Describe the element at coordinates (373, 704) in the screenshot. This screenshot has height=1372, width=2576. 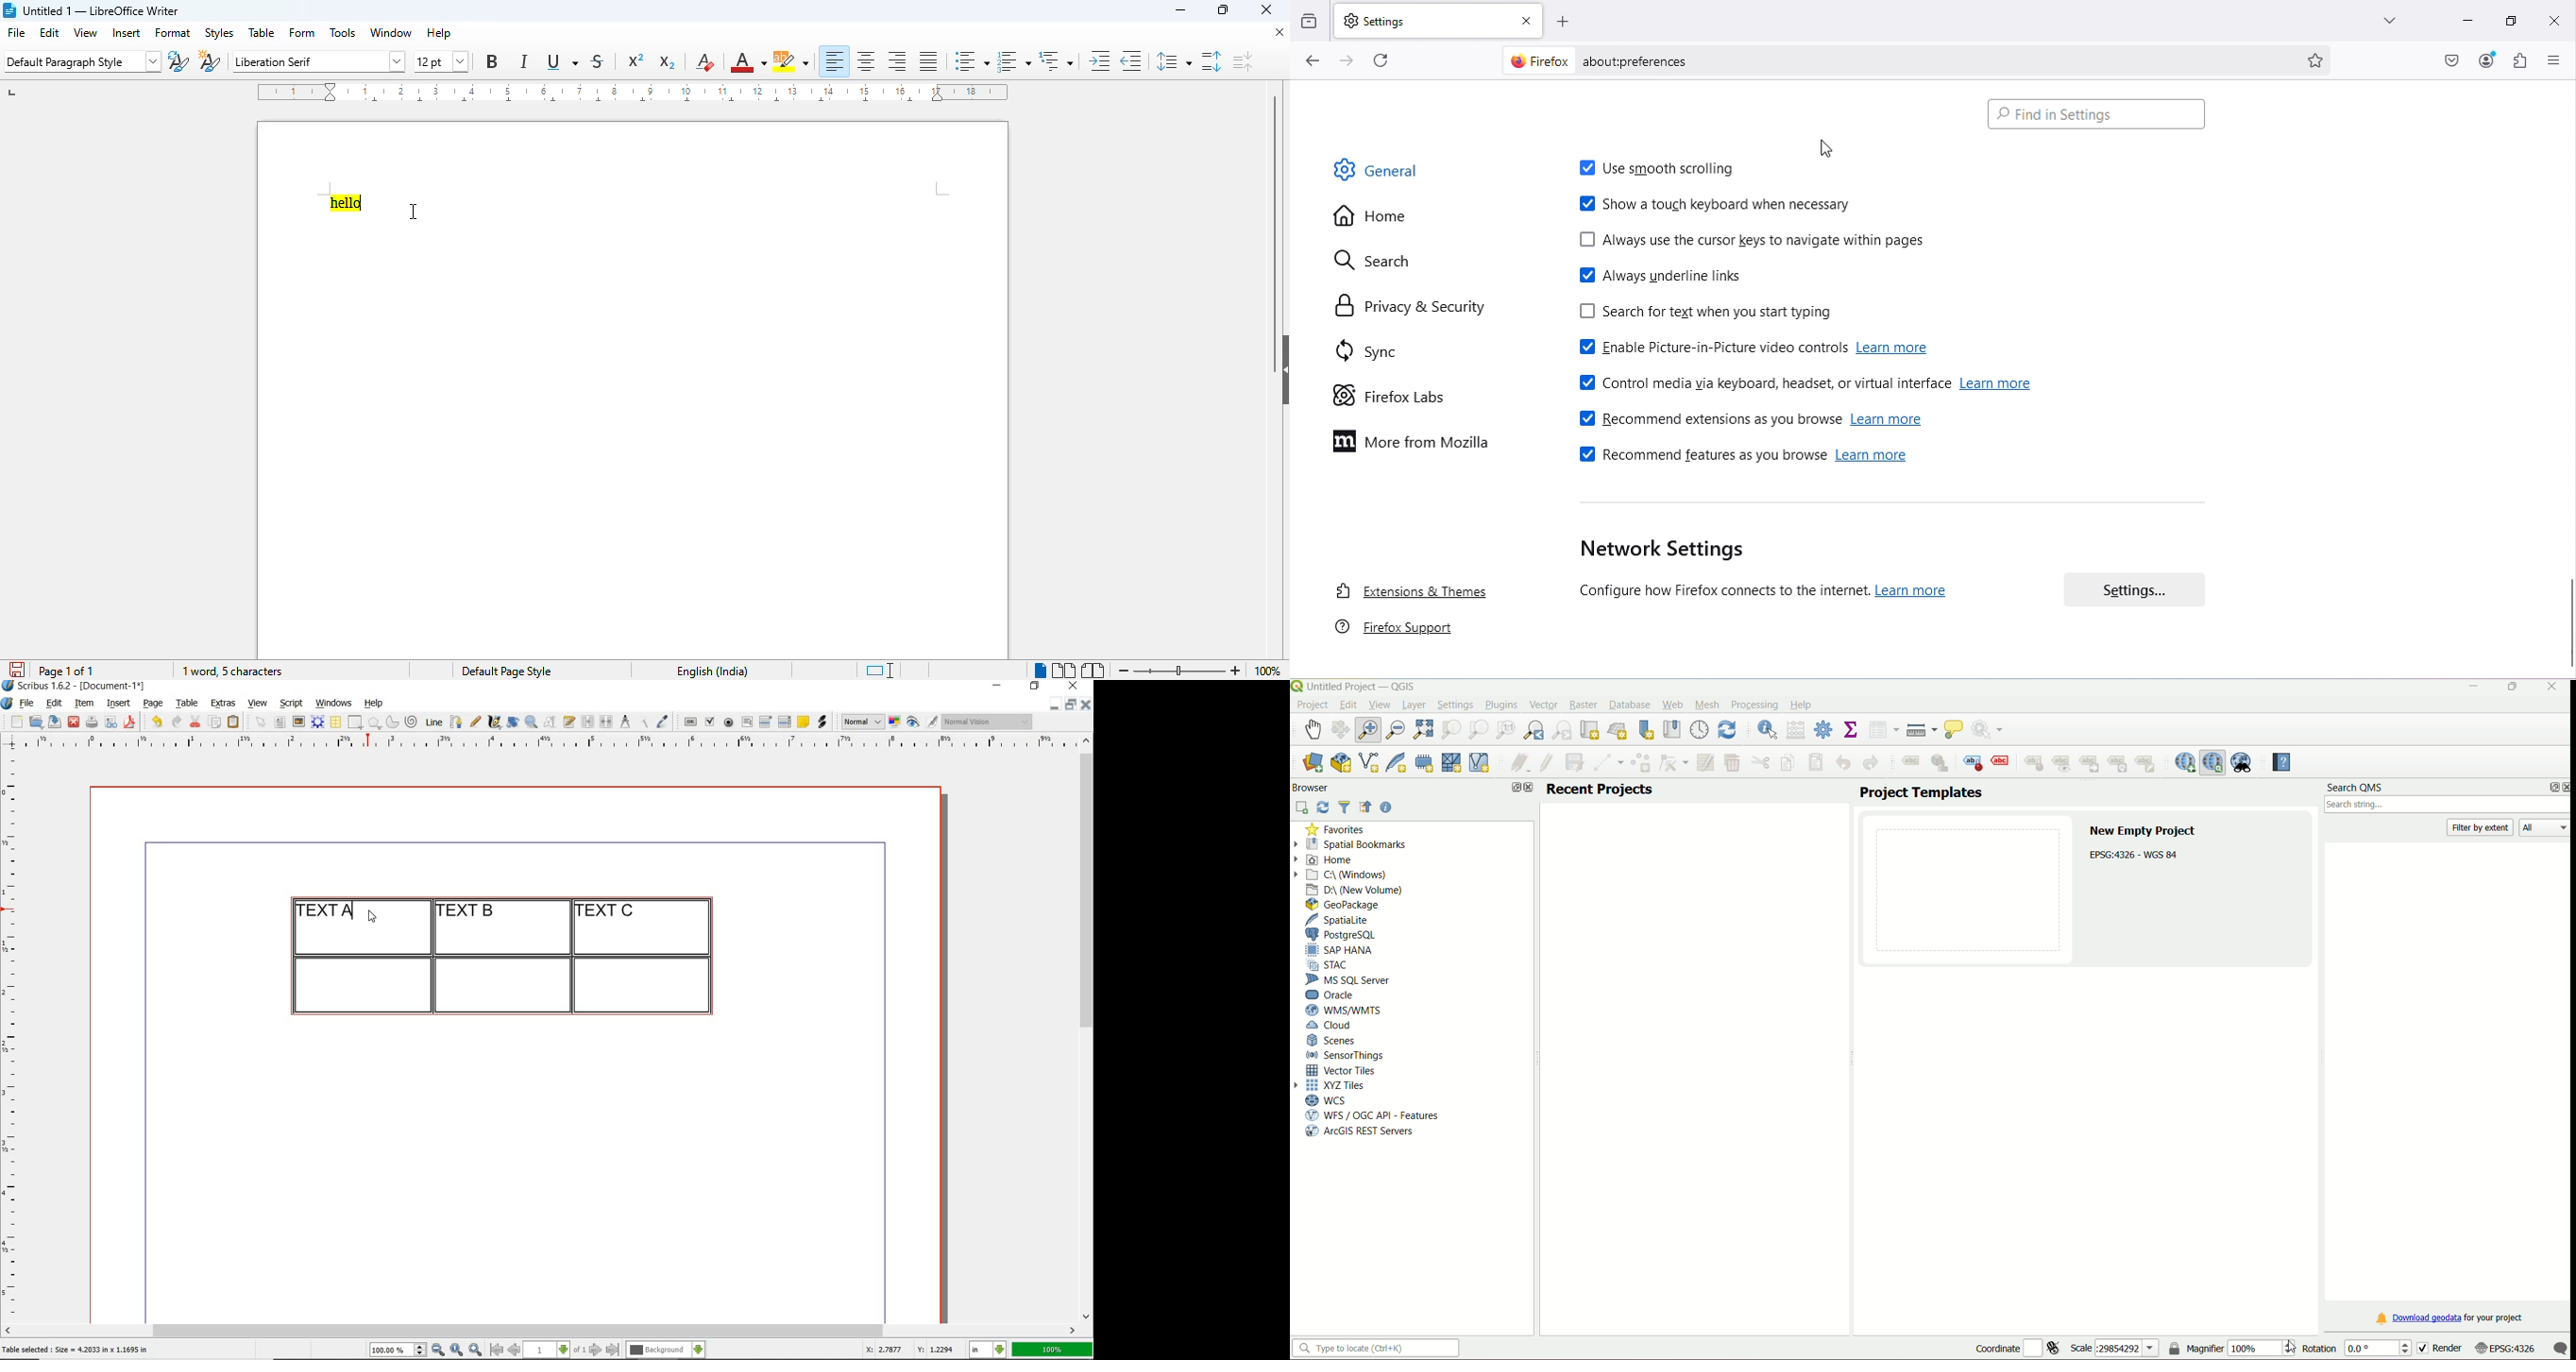
I see `help` at that location.